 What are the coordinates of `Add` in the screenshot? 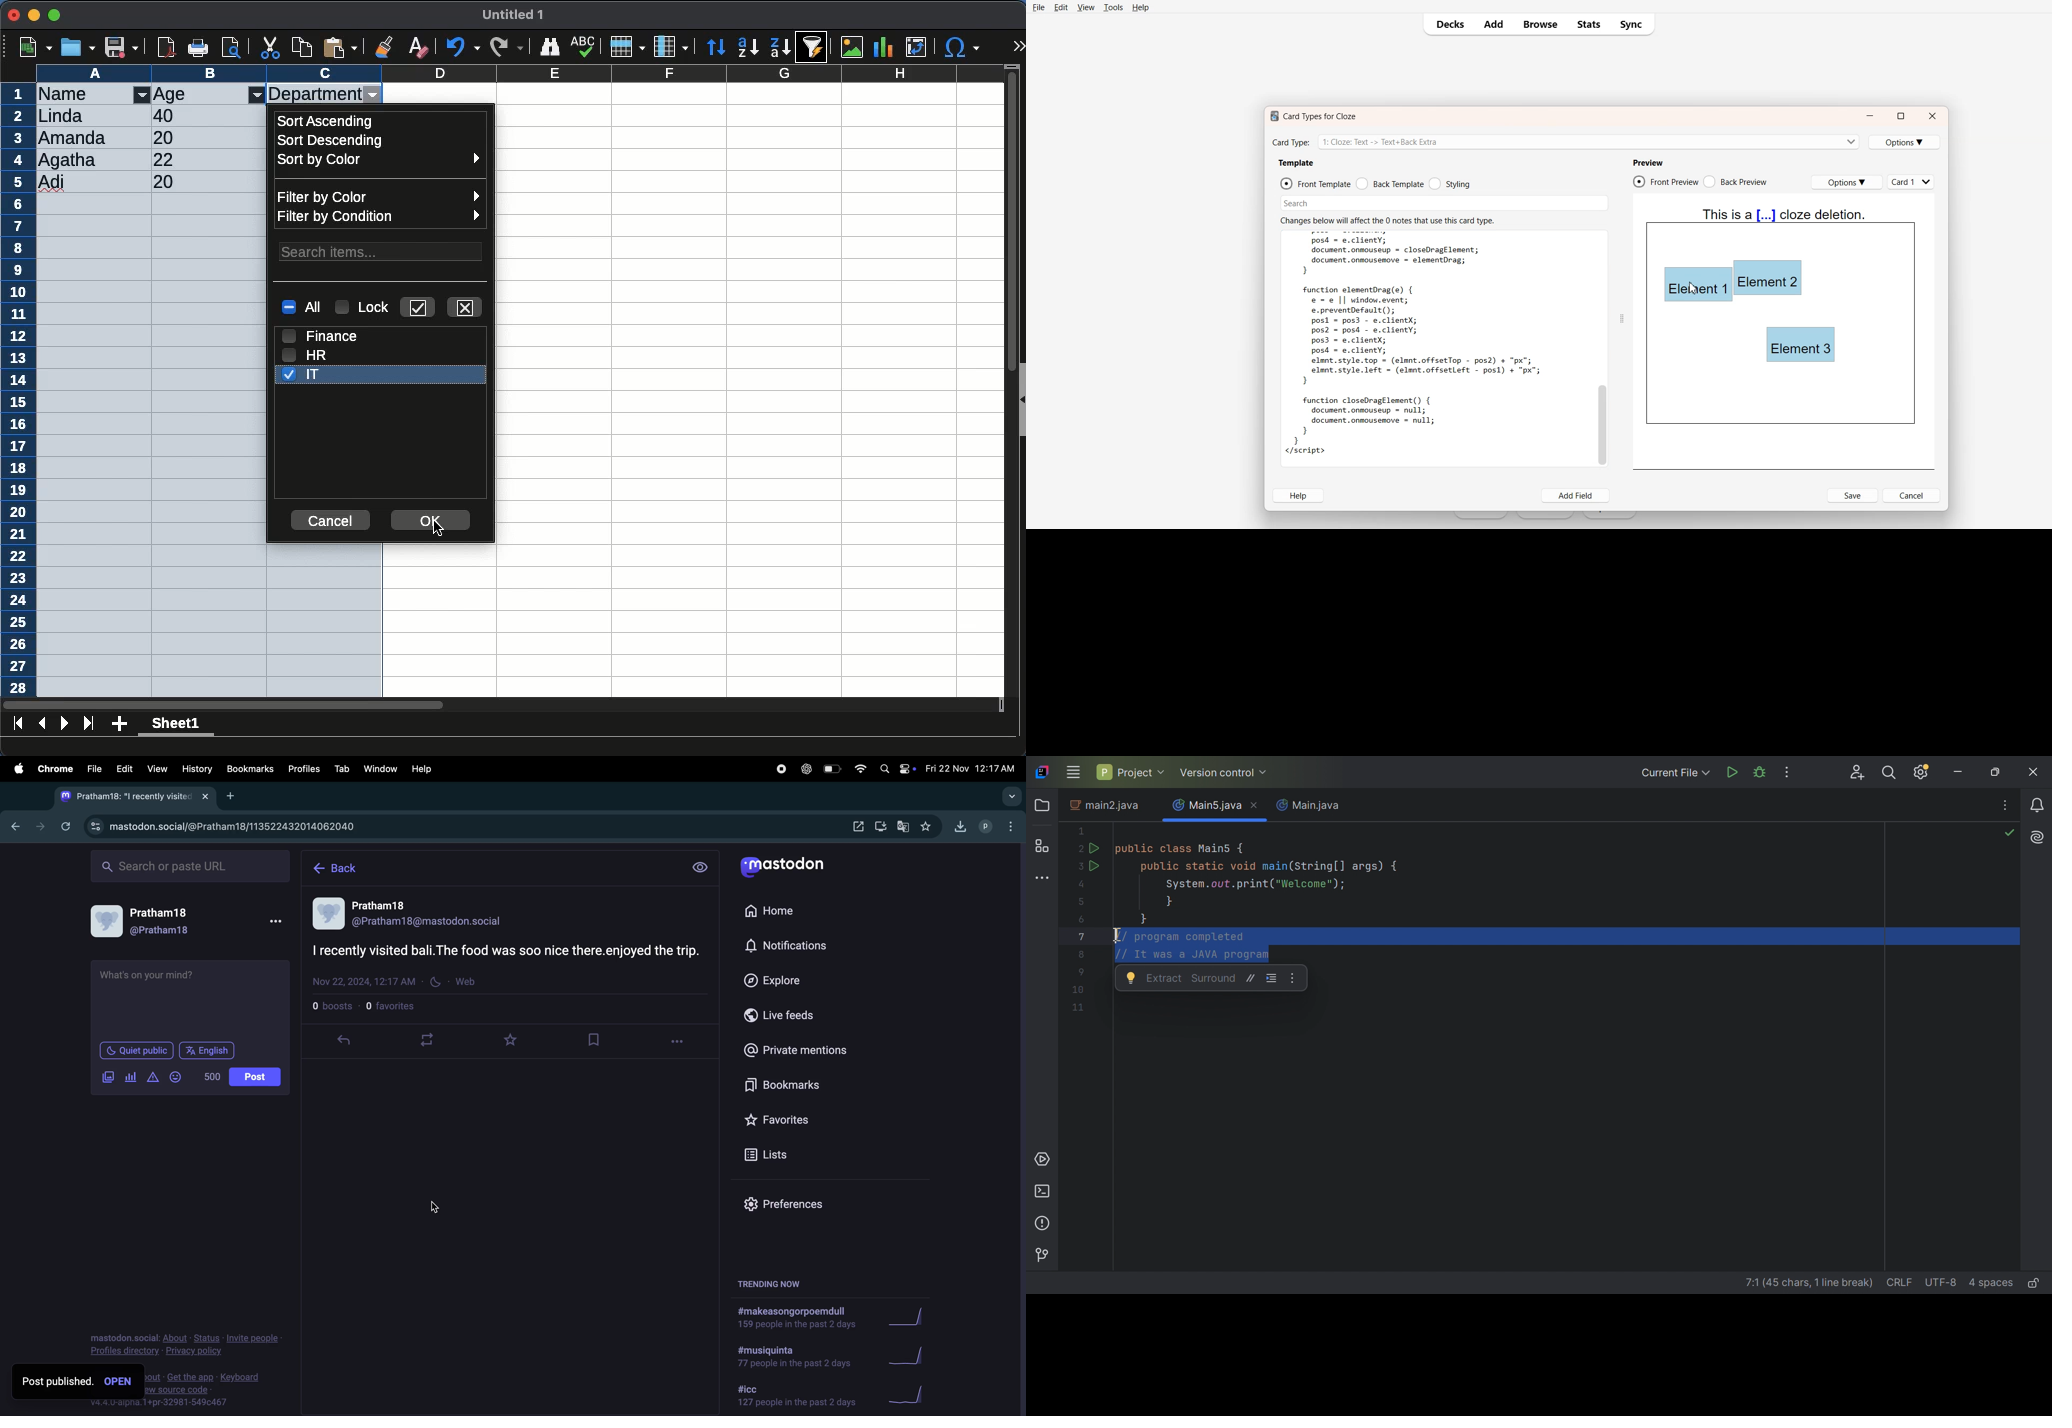 It's located at (1493, 24).